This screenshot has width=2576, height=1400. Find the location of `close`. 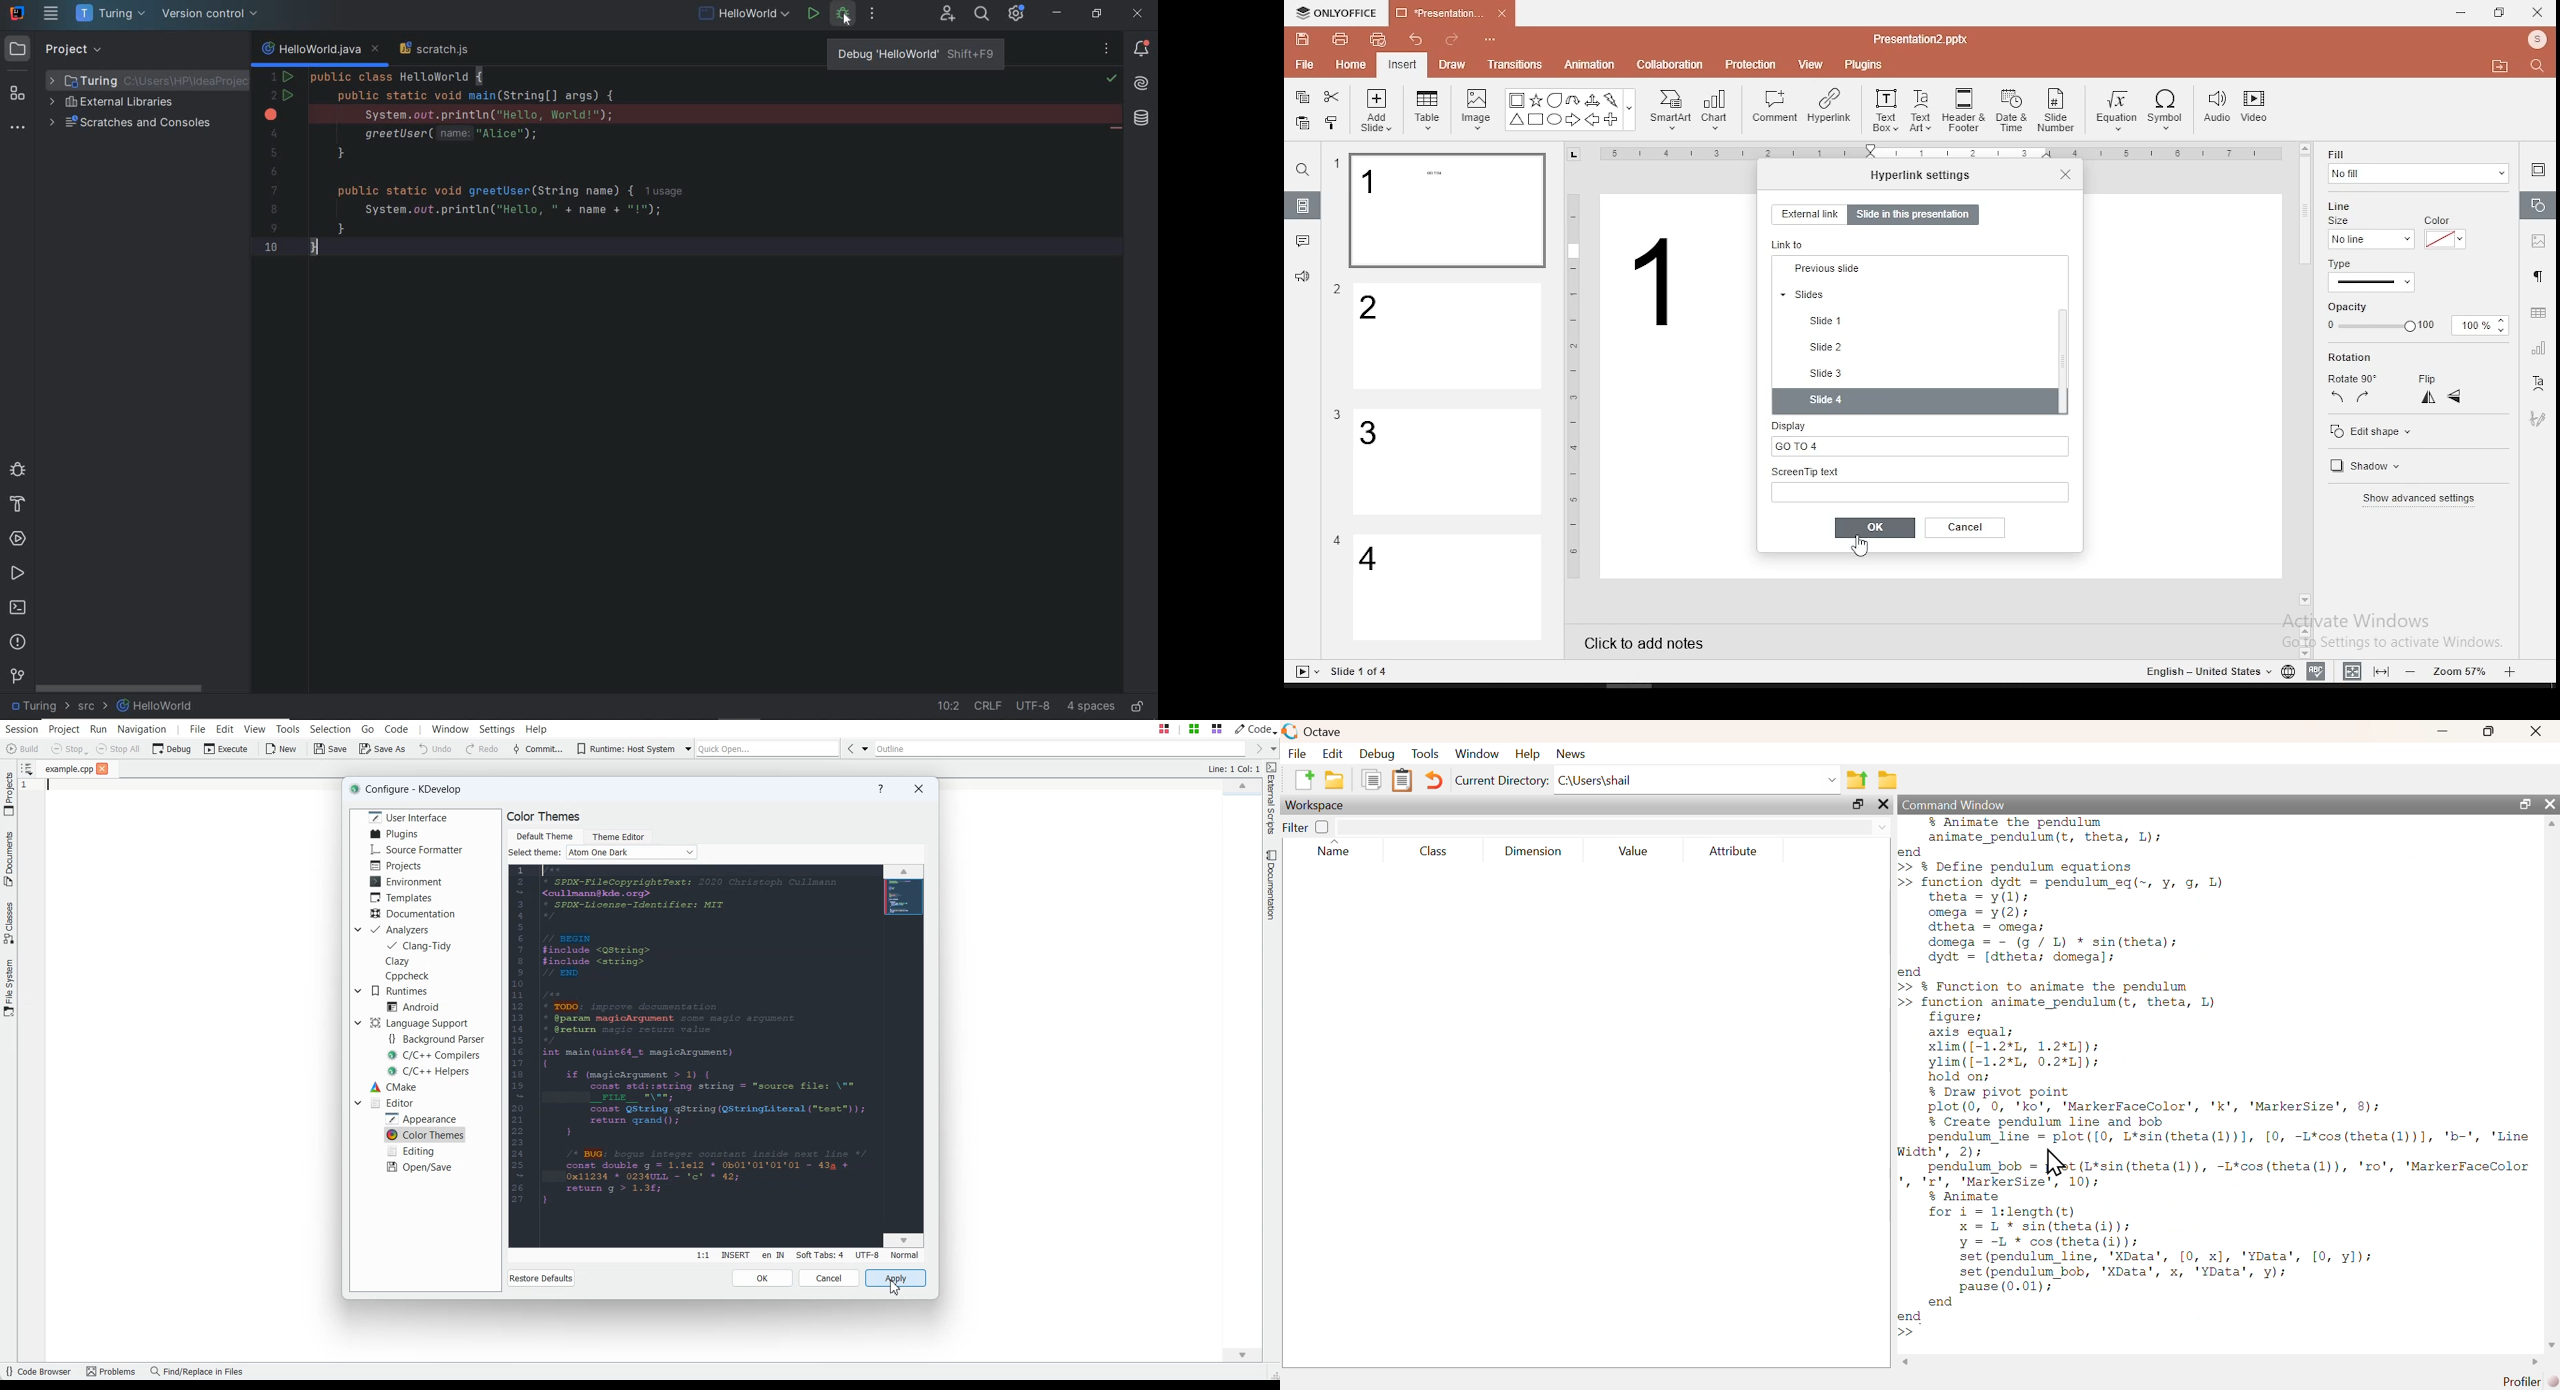

close is located at coordinates (103, 769).